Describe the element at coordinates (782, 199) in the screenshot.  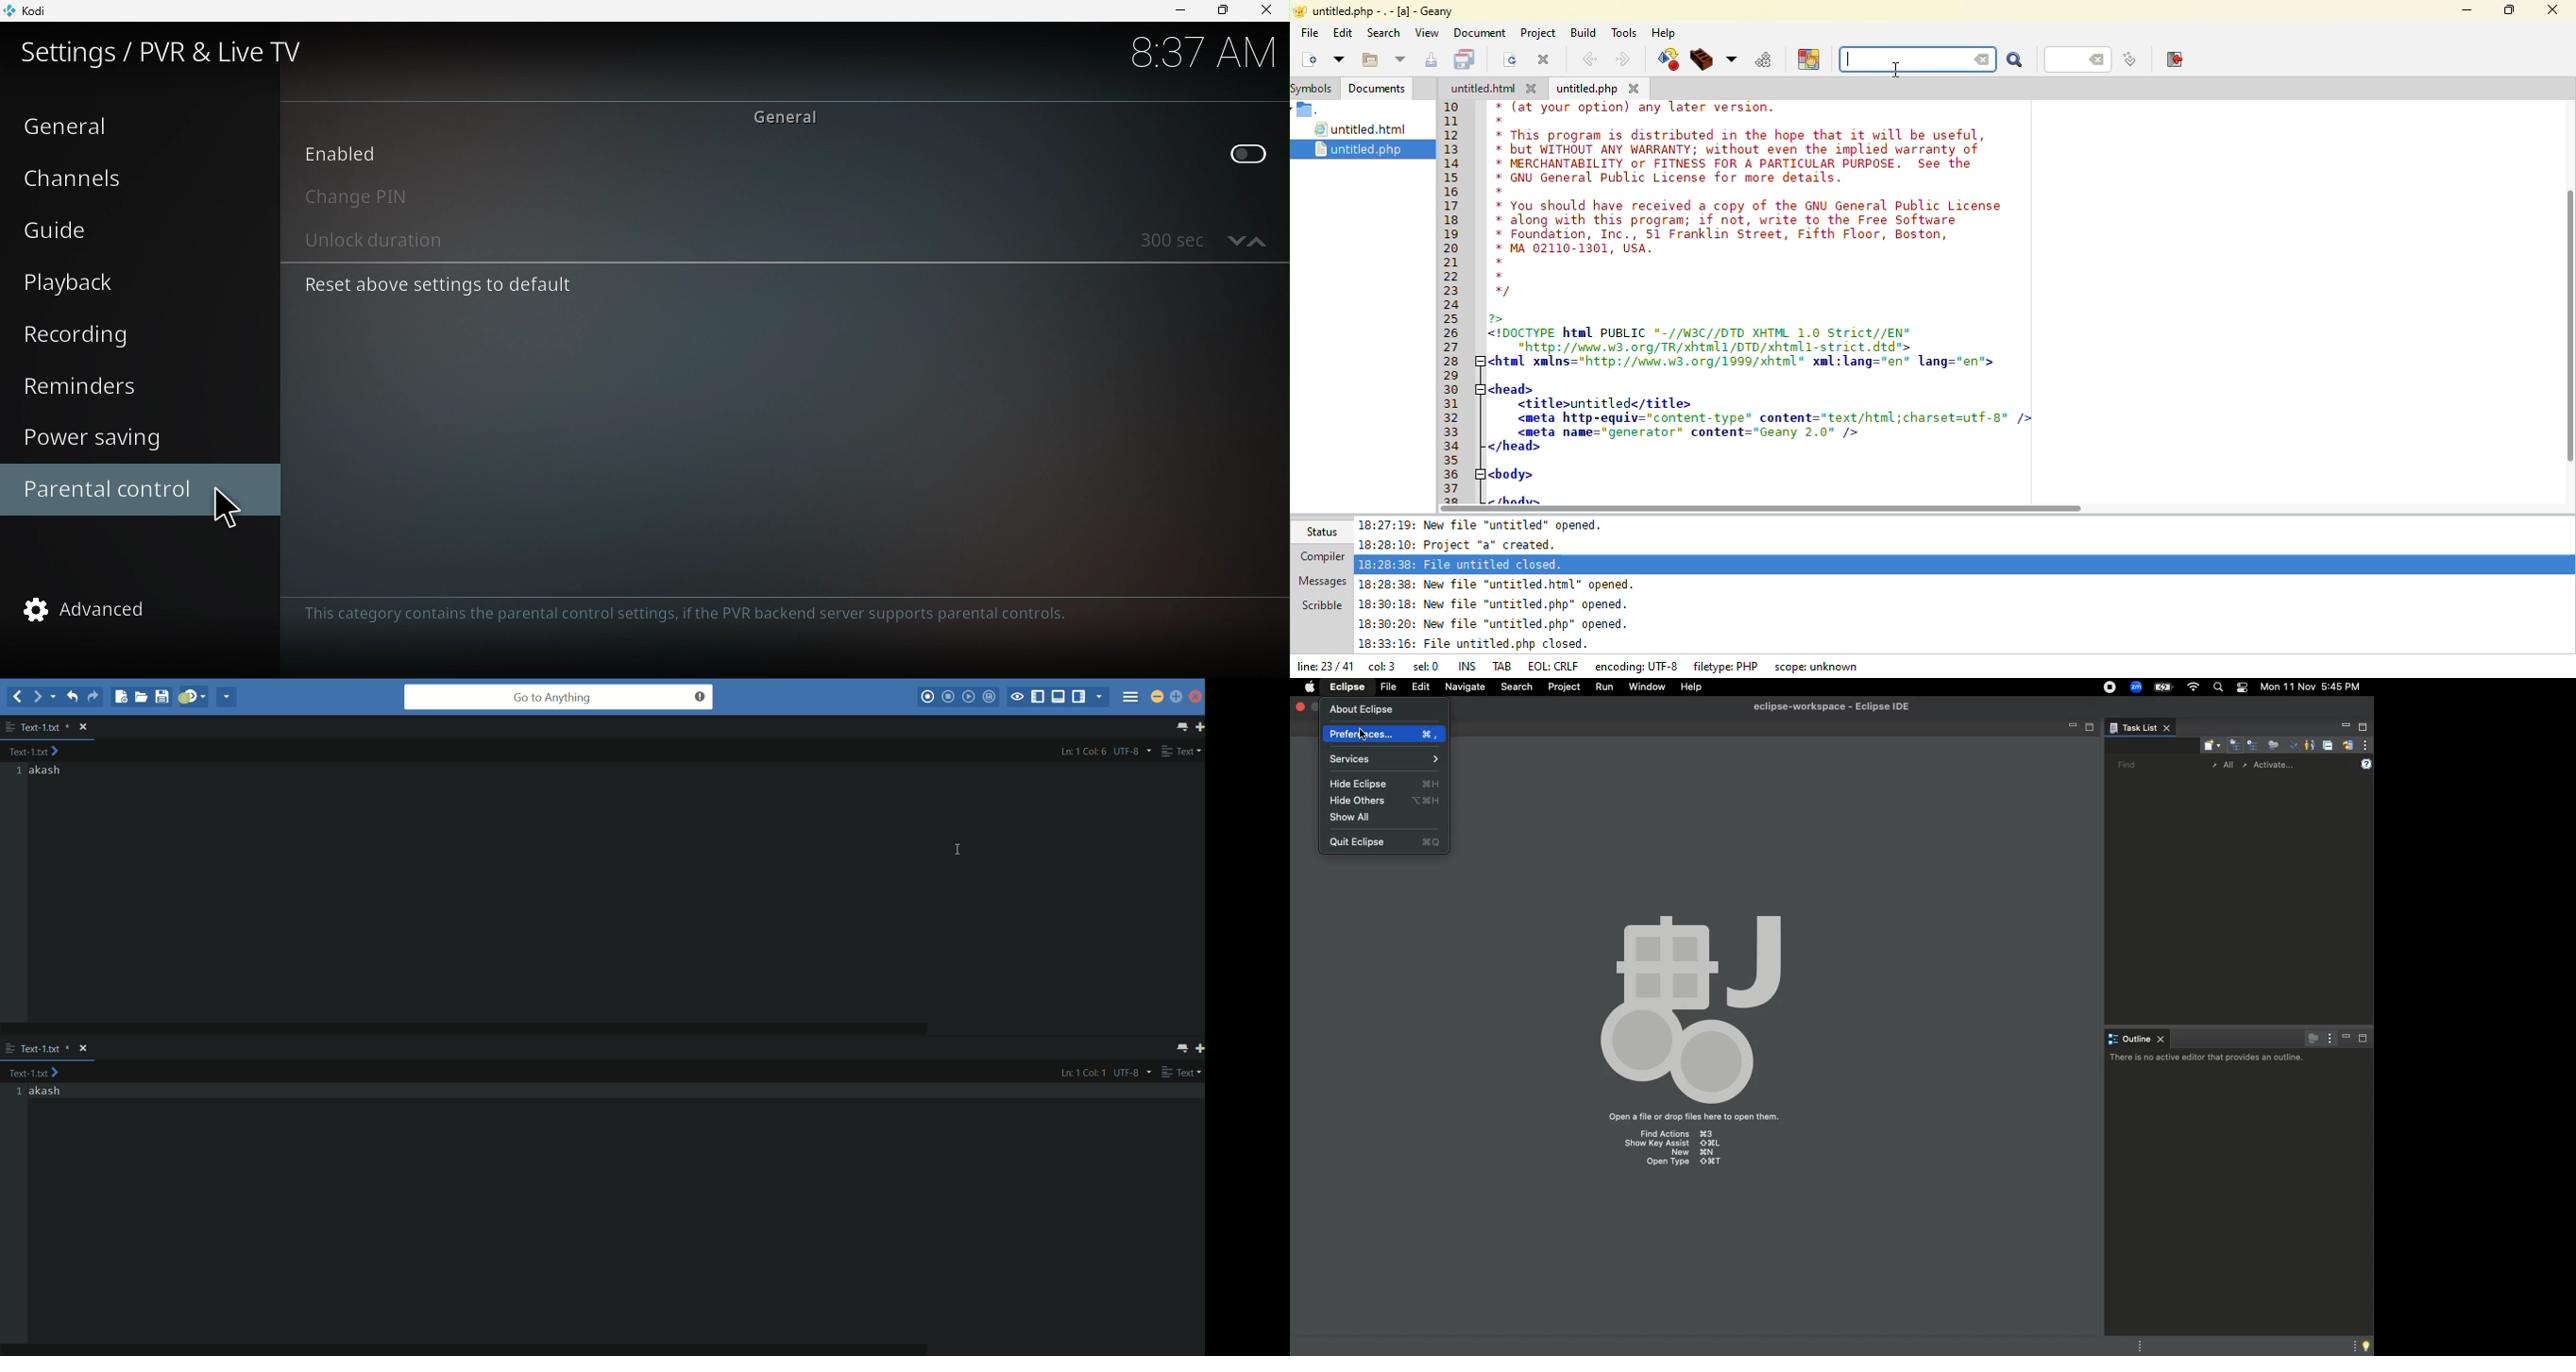
I see `Change pin` at that location.